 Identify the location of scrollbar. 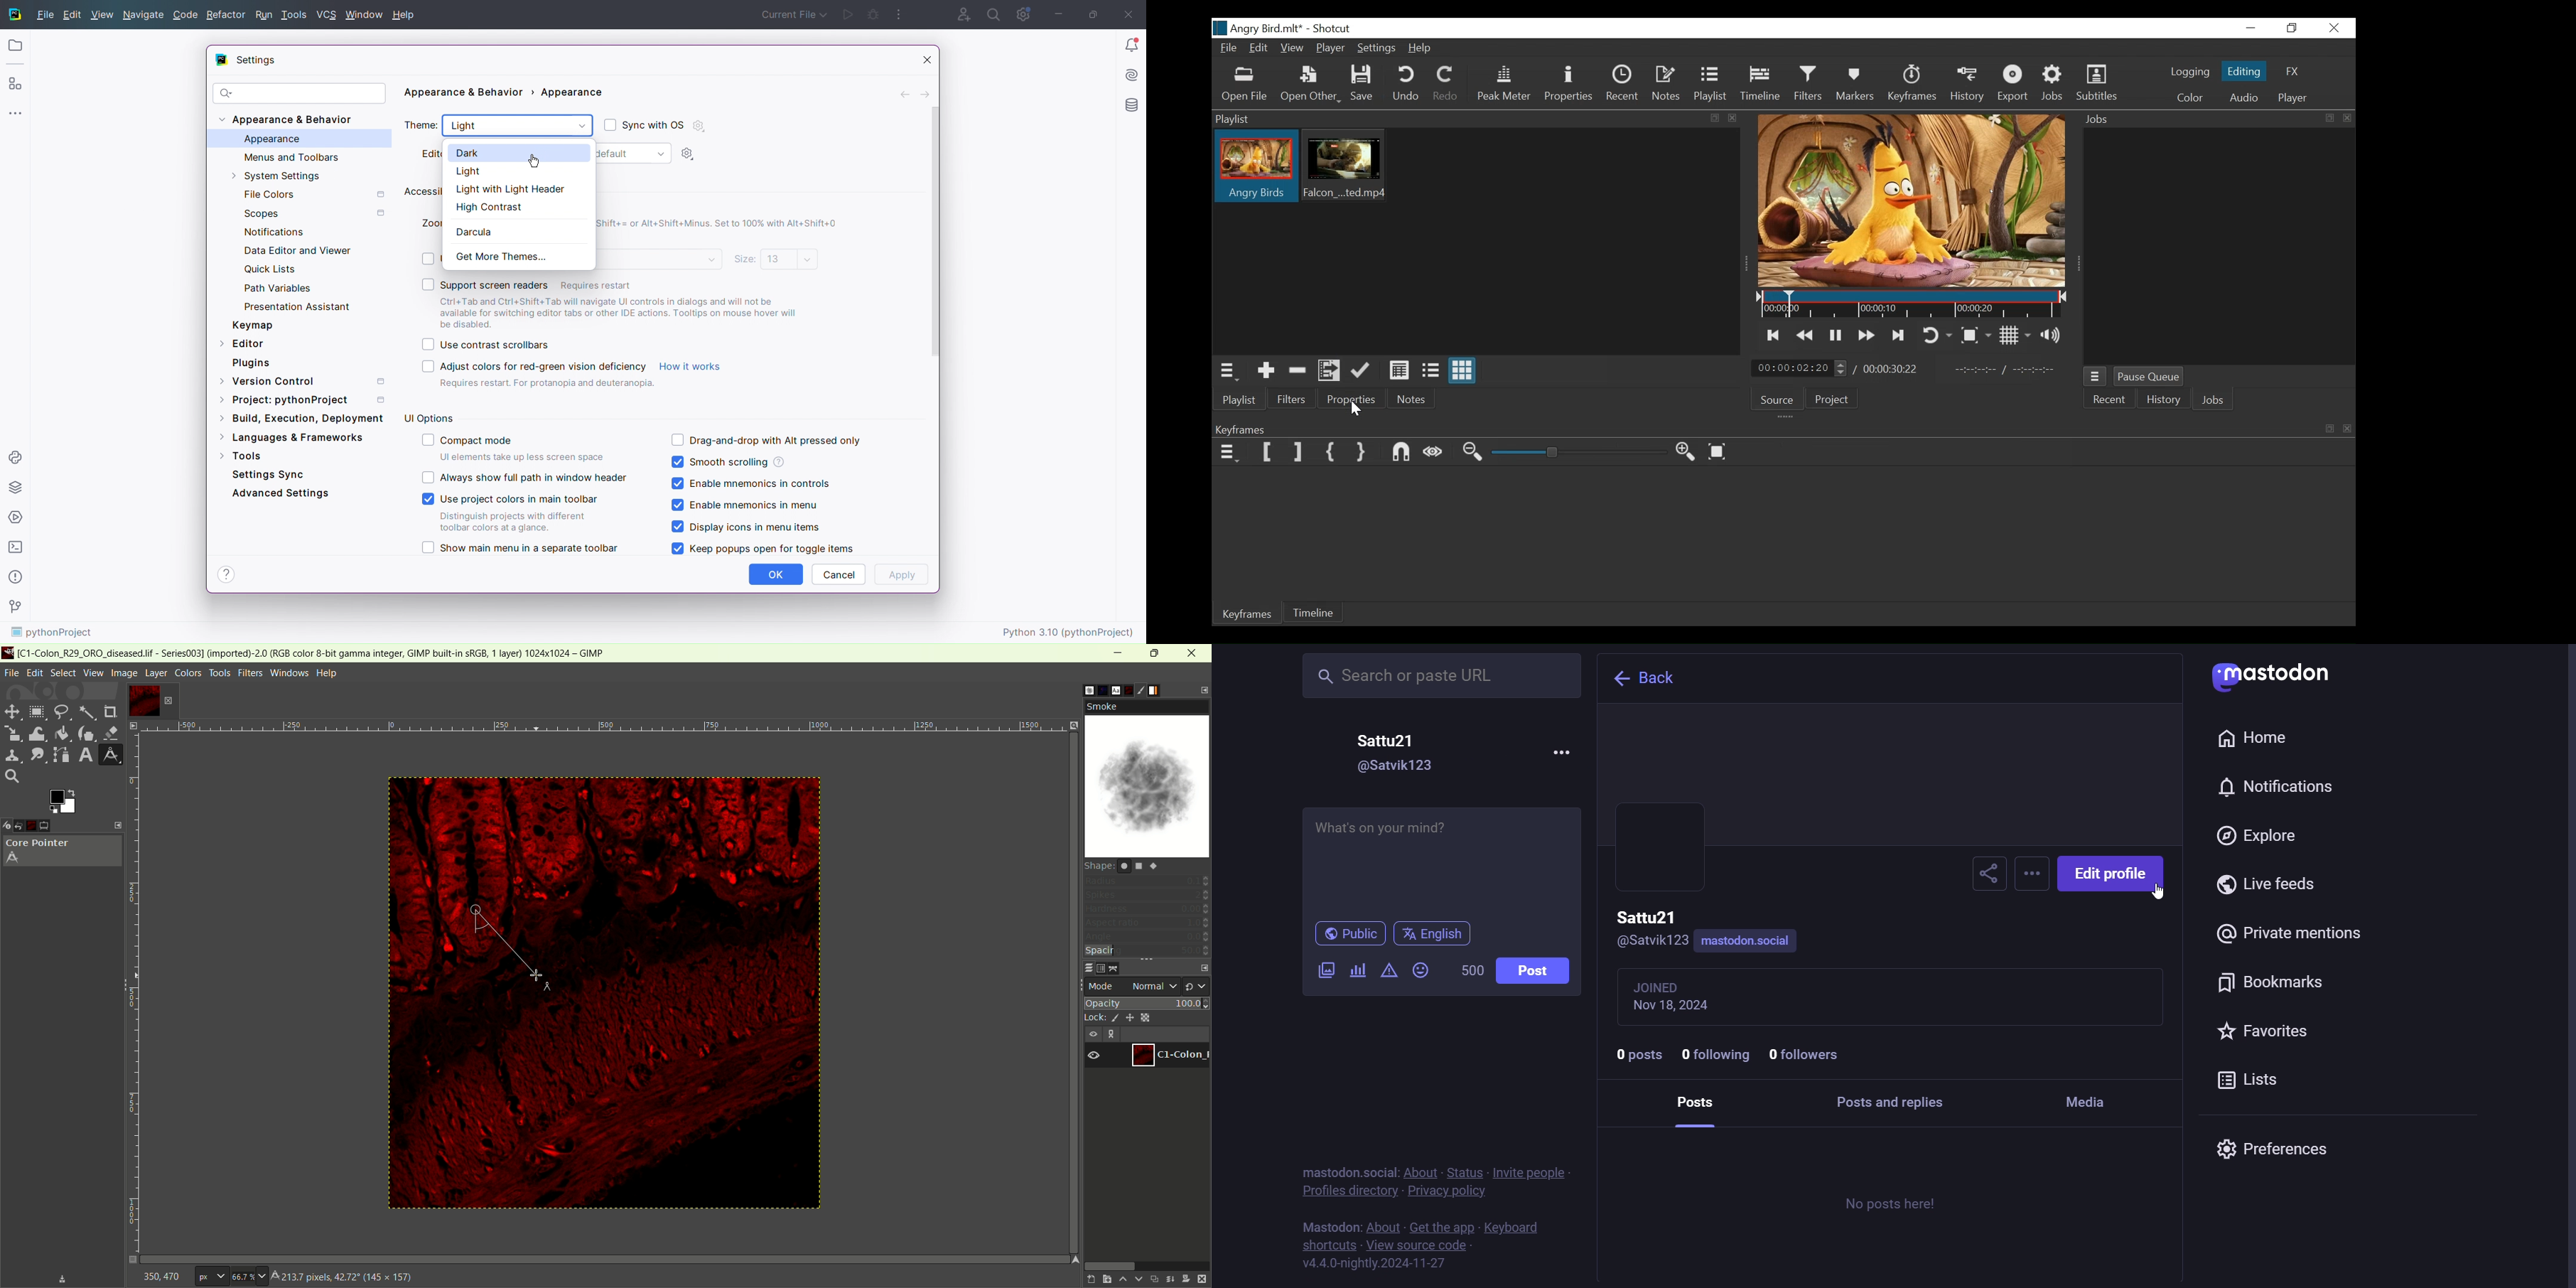
(932, 231).